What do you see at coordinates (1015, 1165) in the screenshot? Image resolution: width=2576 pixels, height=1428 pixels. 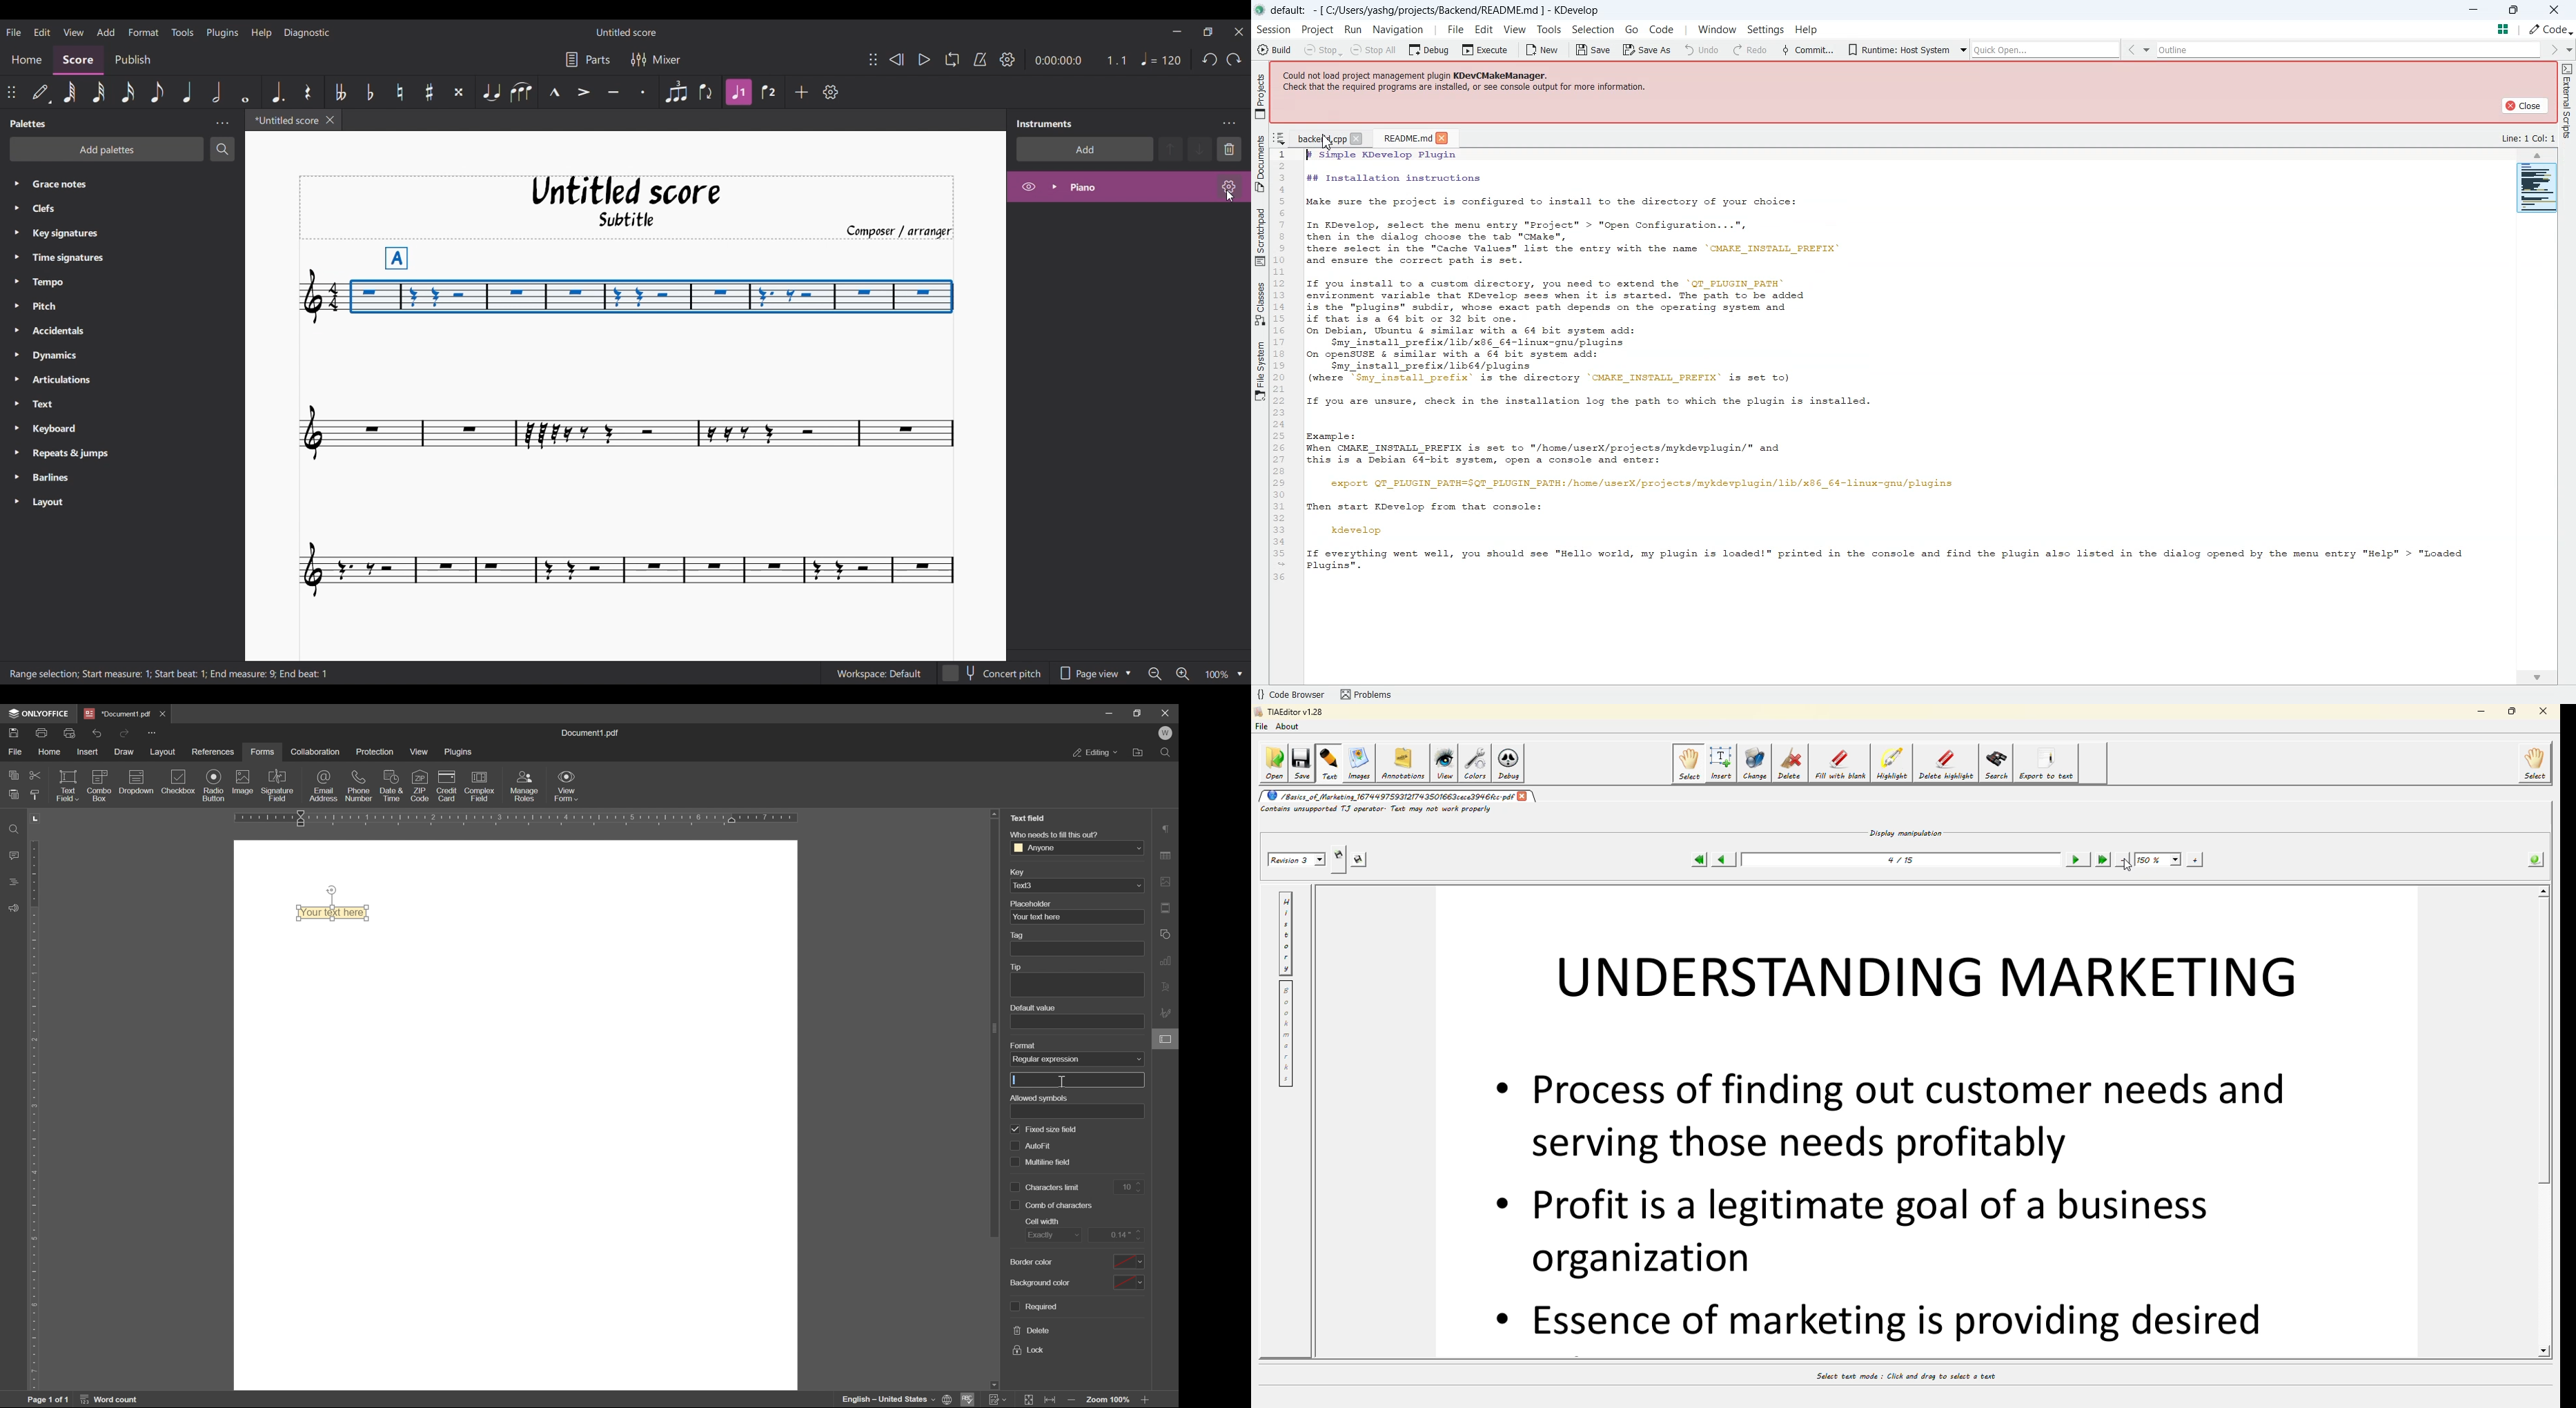 I see `checkbox` at bounding box center [1015, 1165].